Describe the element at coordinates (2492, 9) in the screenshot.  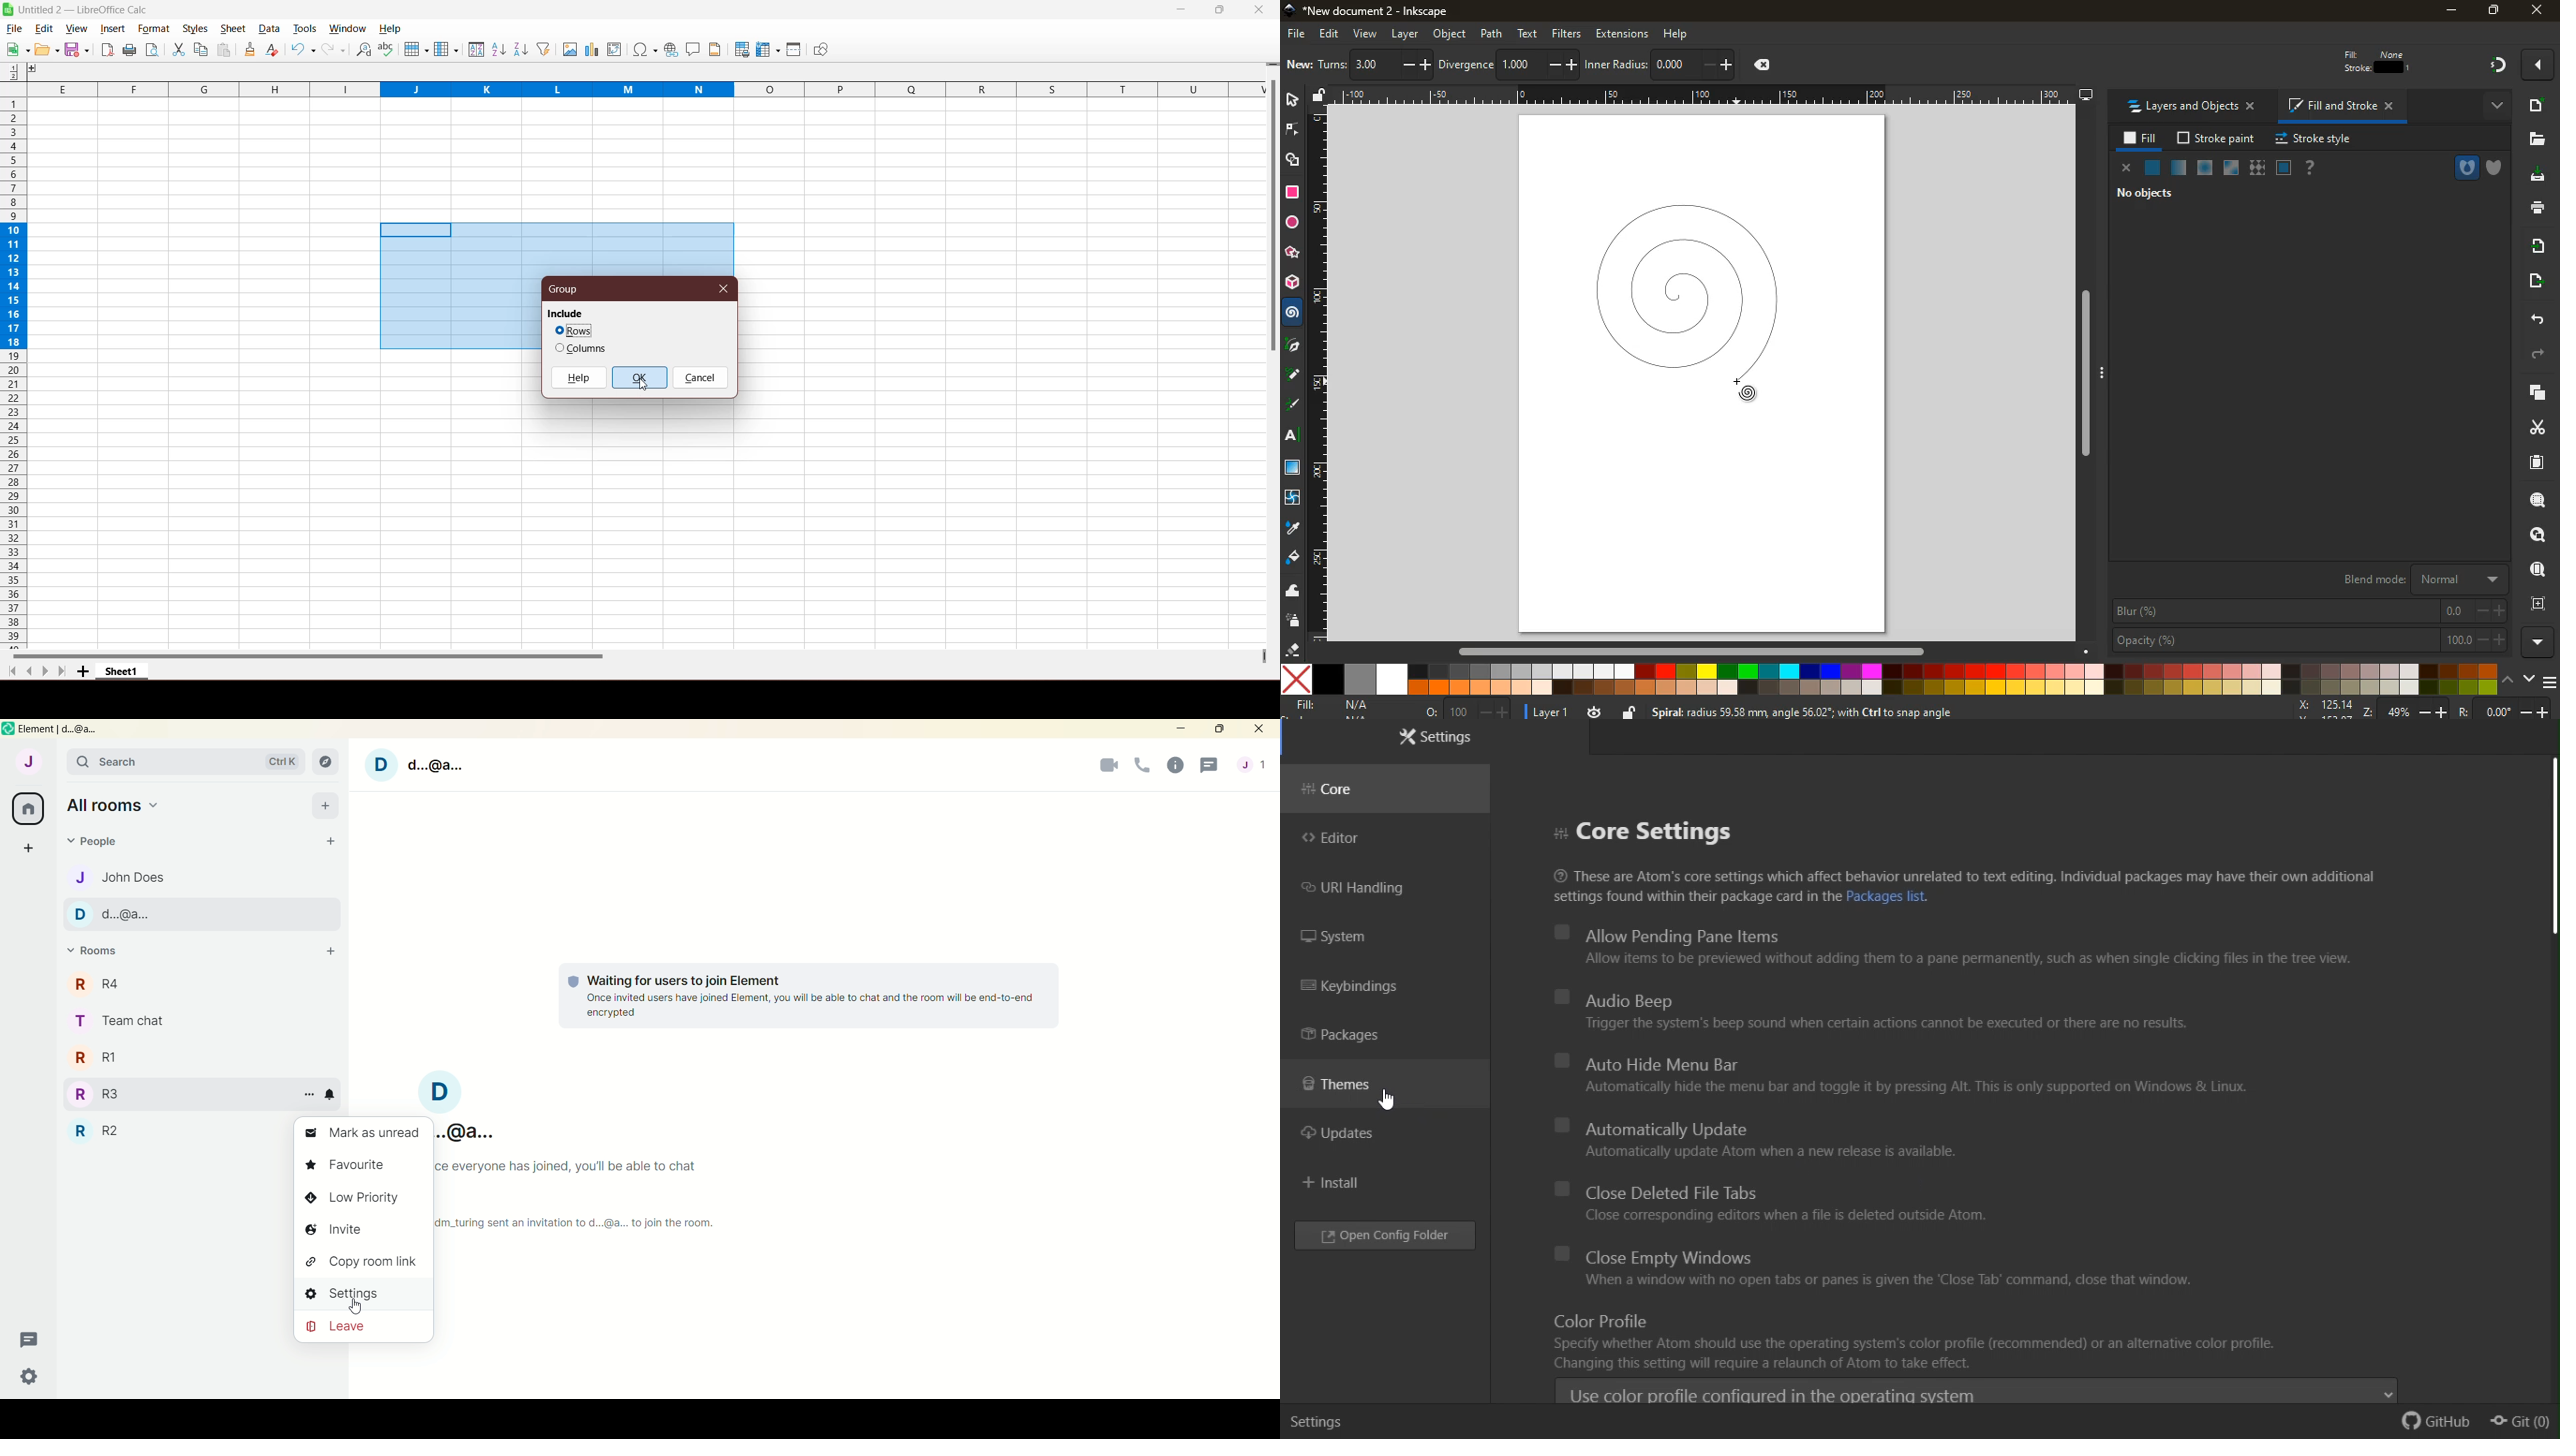
I see `maximize` at that location.